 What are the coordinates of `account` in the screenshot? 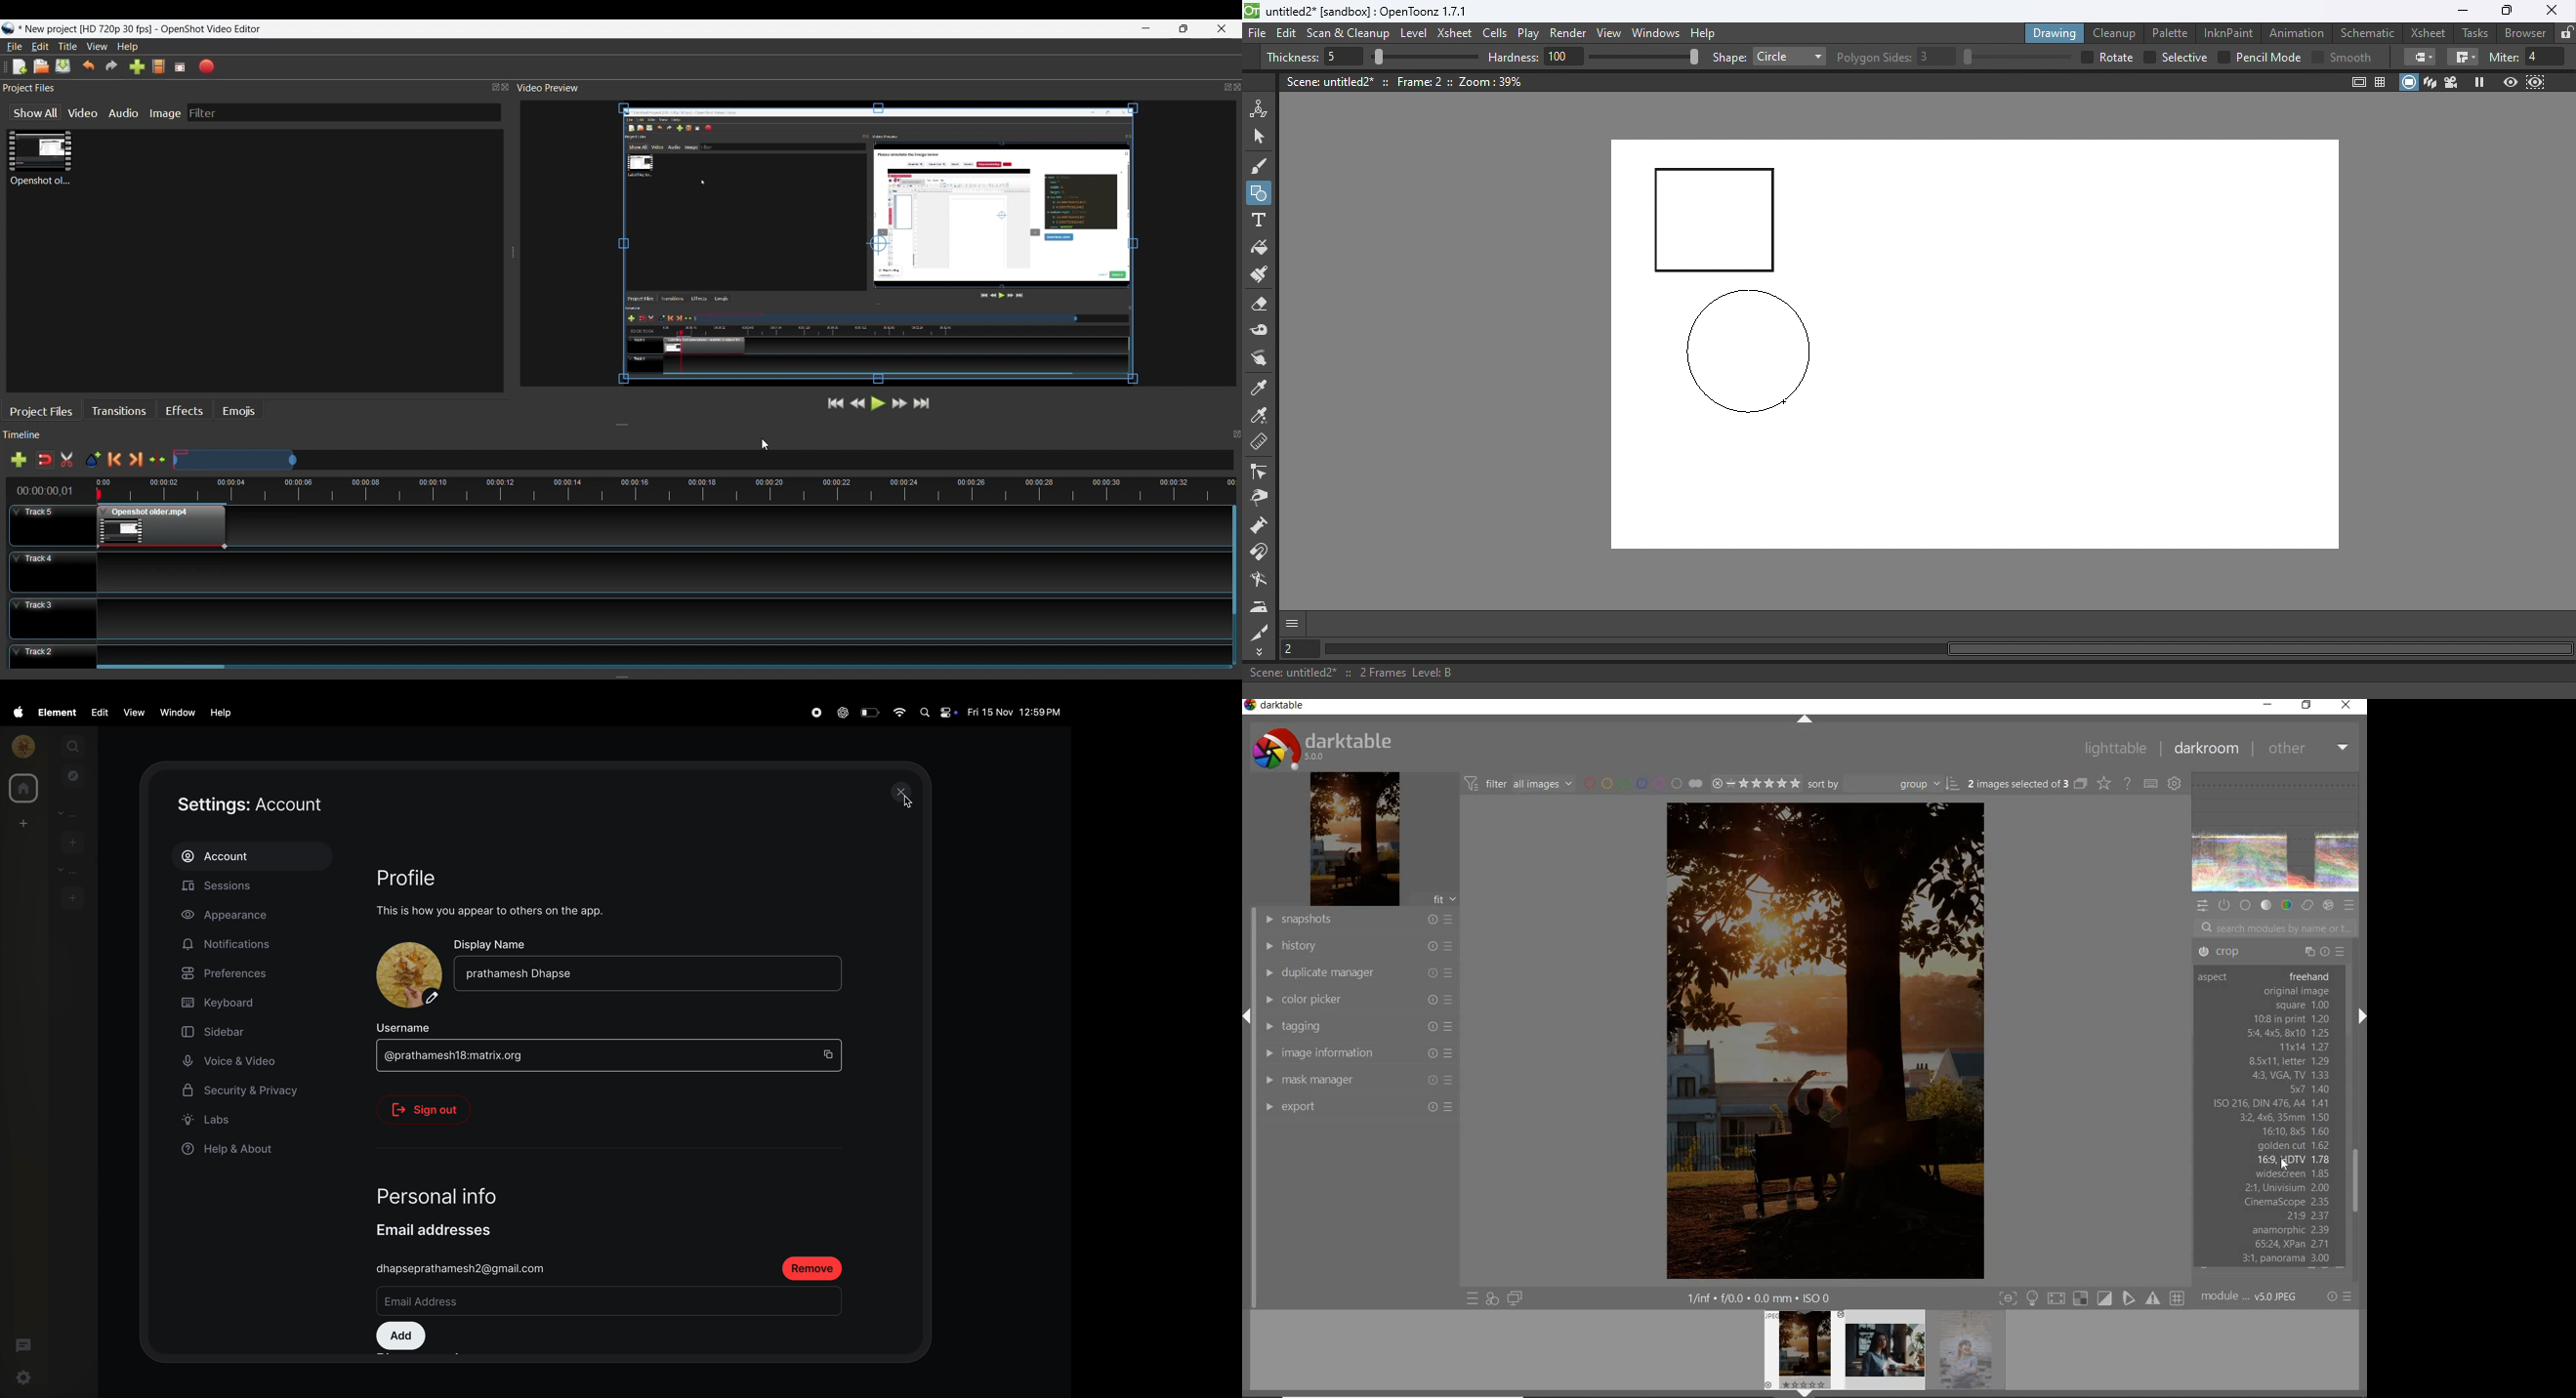 It's located at (252, 856).